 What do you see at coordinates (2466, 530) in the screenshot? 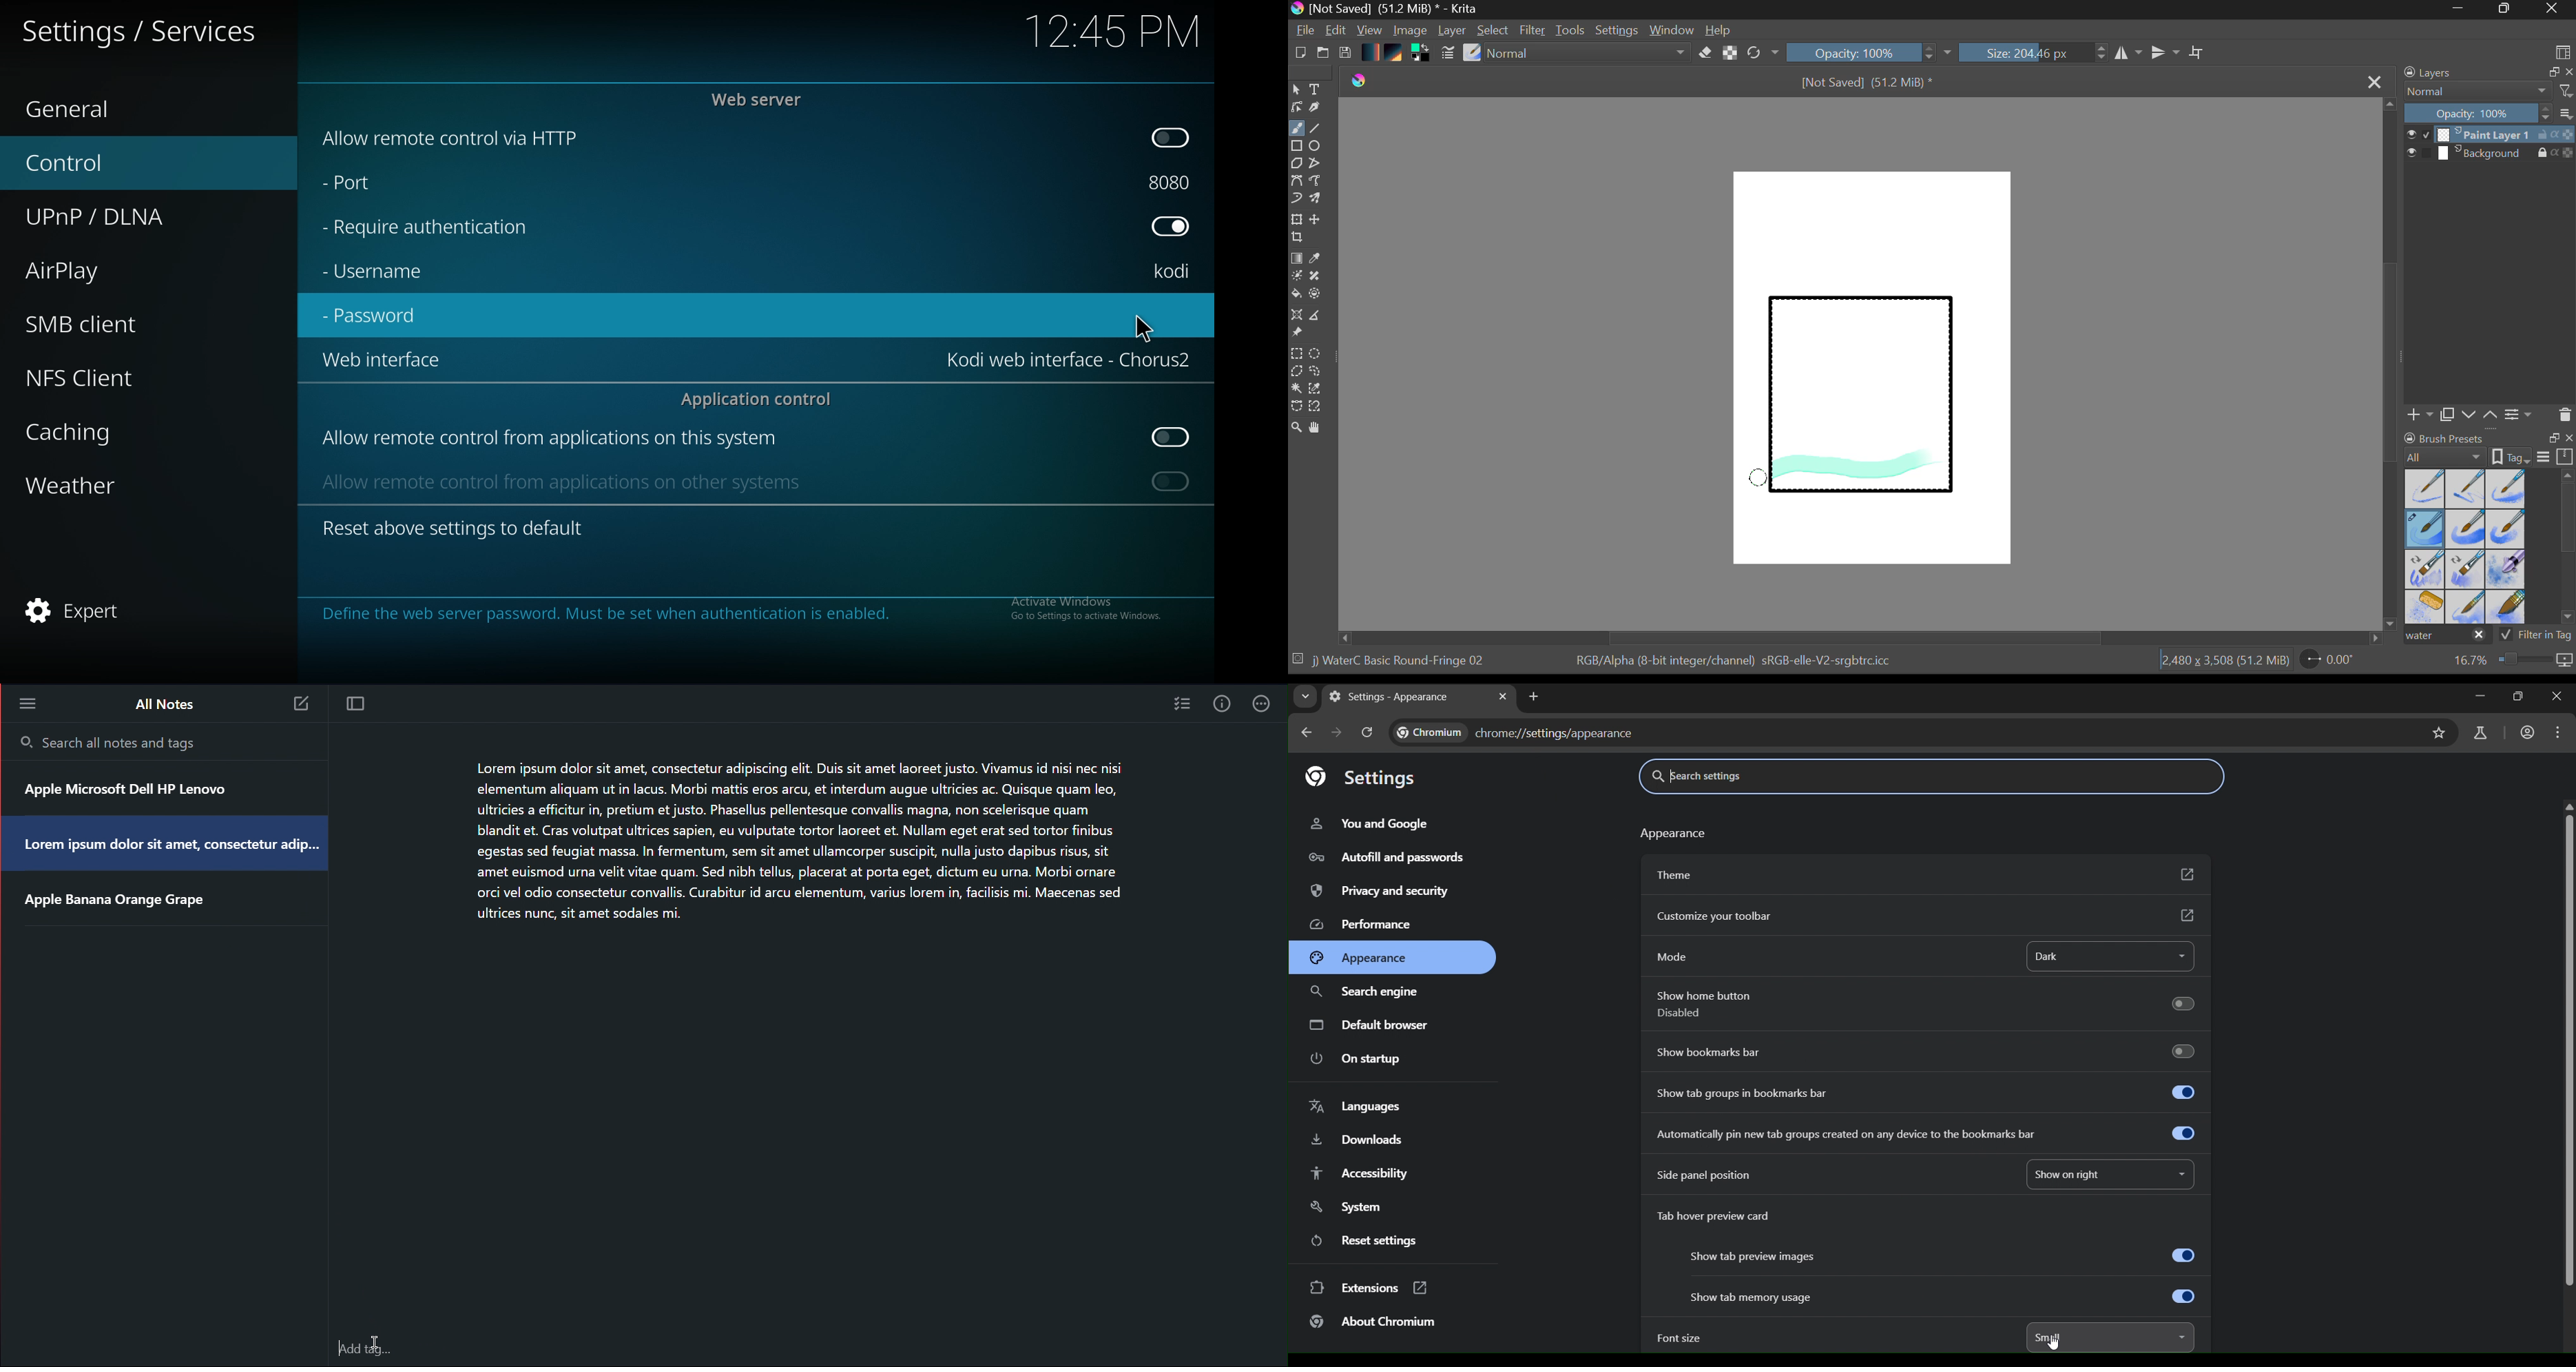
I see `Water C - Grain` at bounding box center [2466, 530].